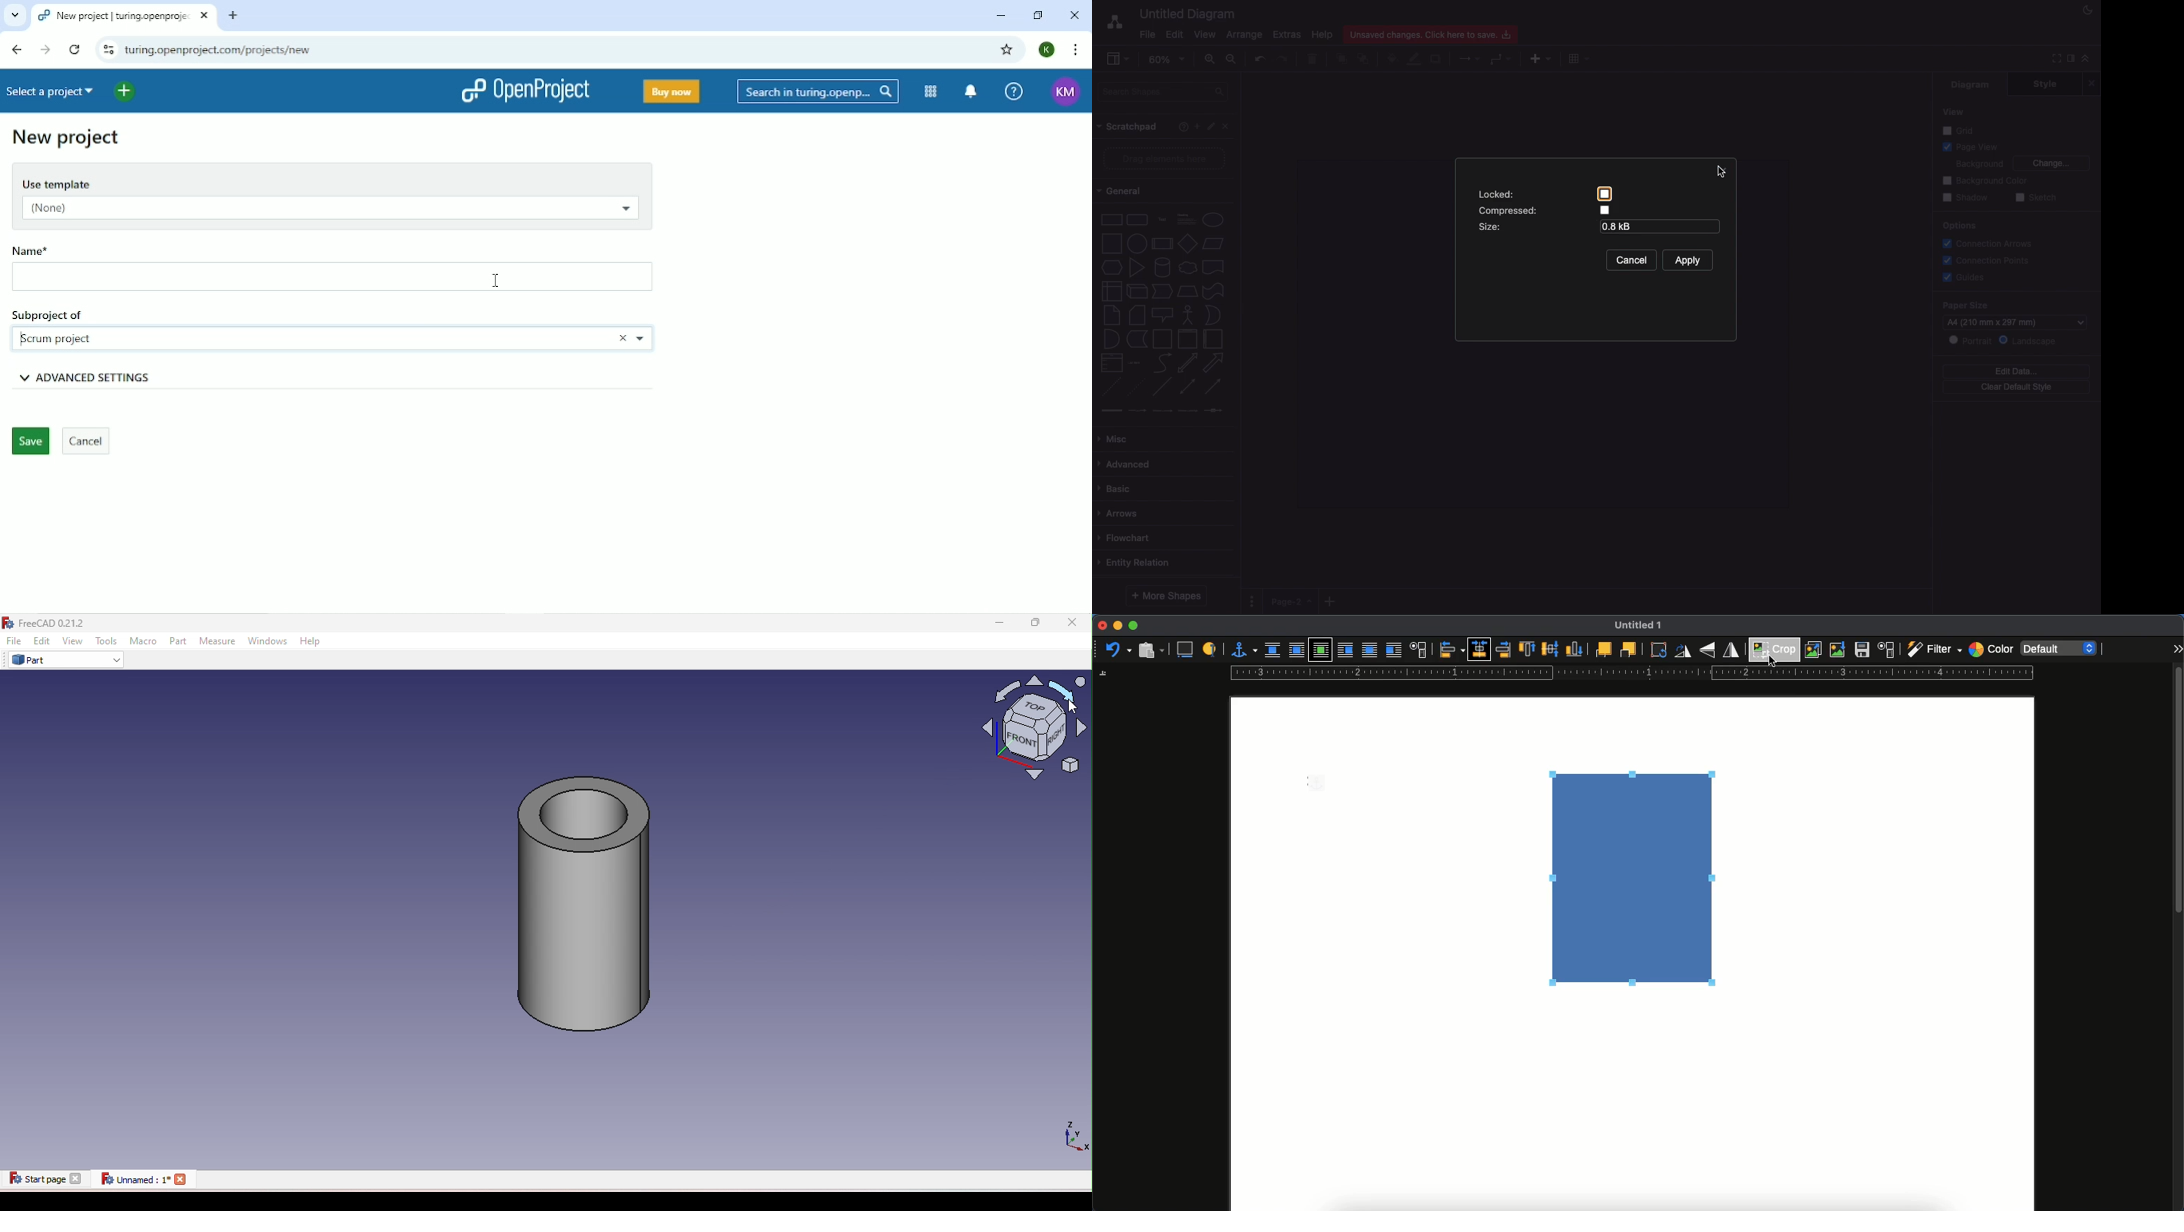  What do you see at coordinates (2070, 60) in the screenshot?
I see `Sidebar` at bounding box center [2070, 60].